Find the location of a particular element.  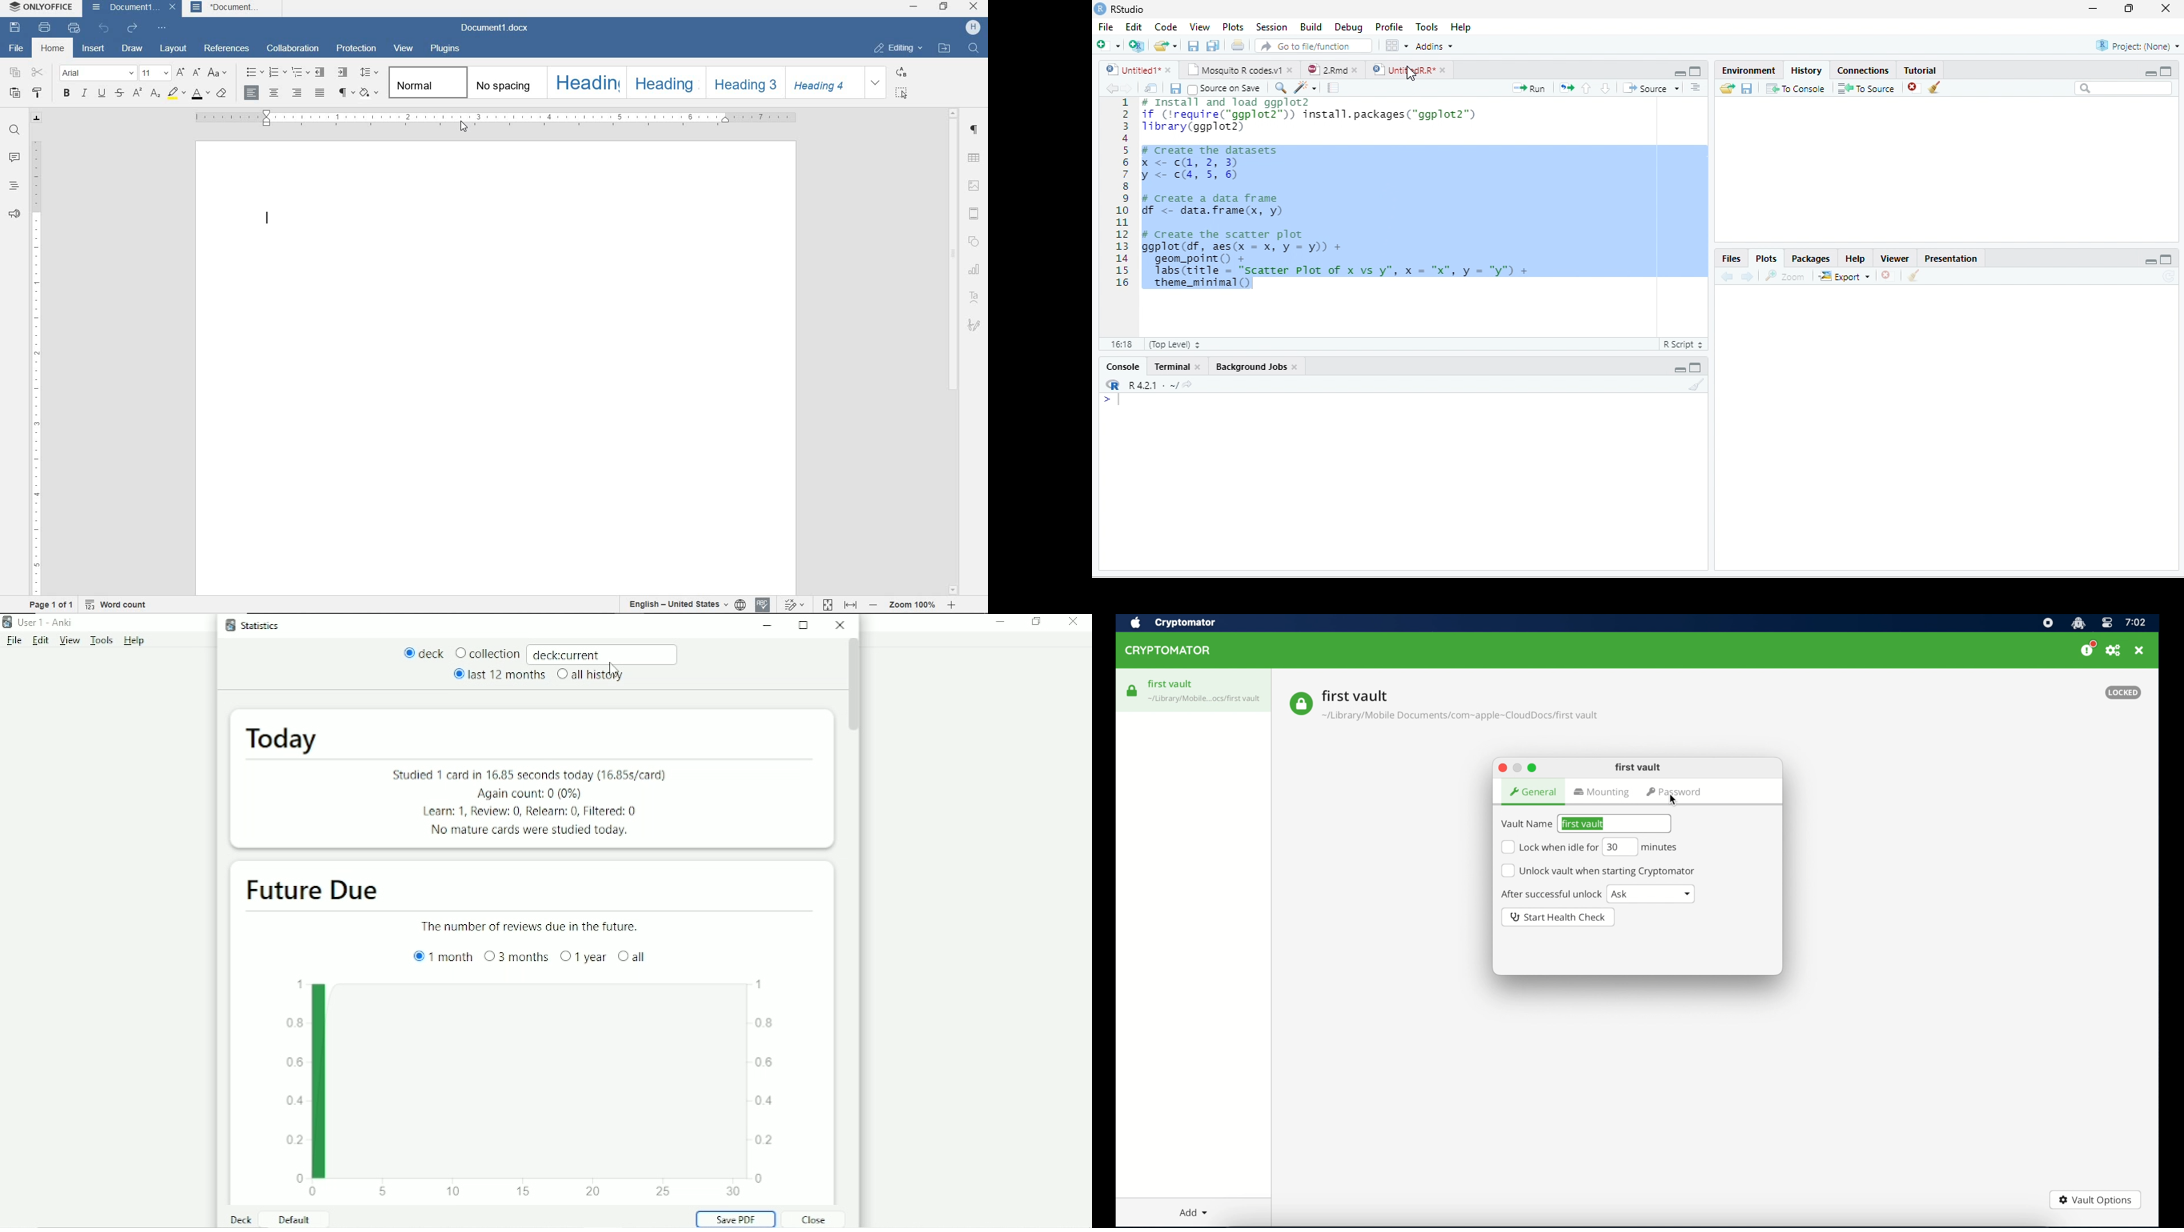

Maximize is located at coordinates (2166, 71).